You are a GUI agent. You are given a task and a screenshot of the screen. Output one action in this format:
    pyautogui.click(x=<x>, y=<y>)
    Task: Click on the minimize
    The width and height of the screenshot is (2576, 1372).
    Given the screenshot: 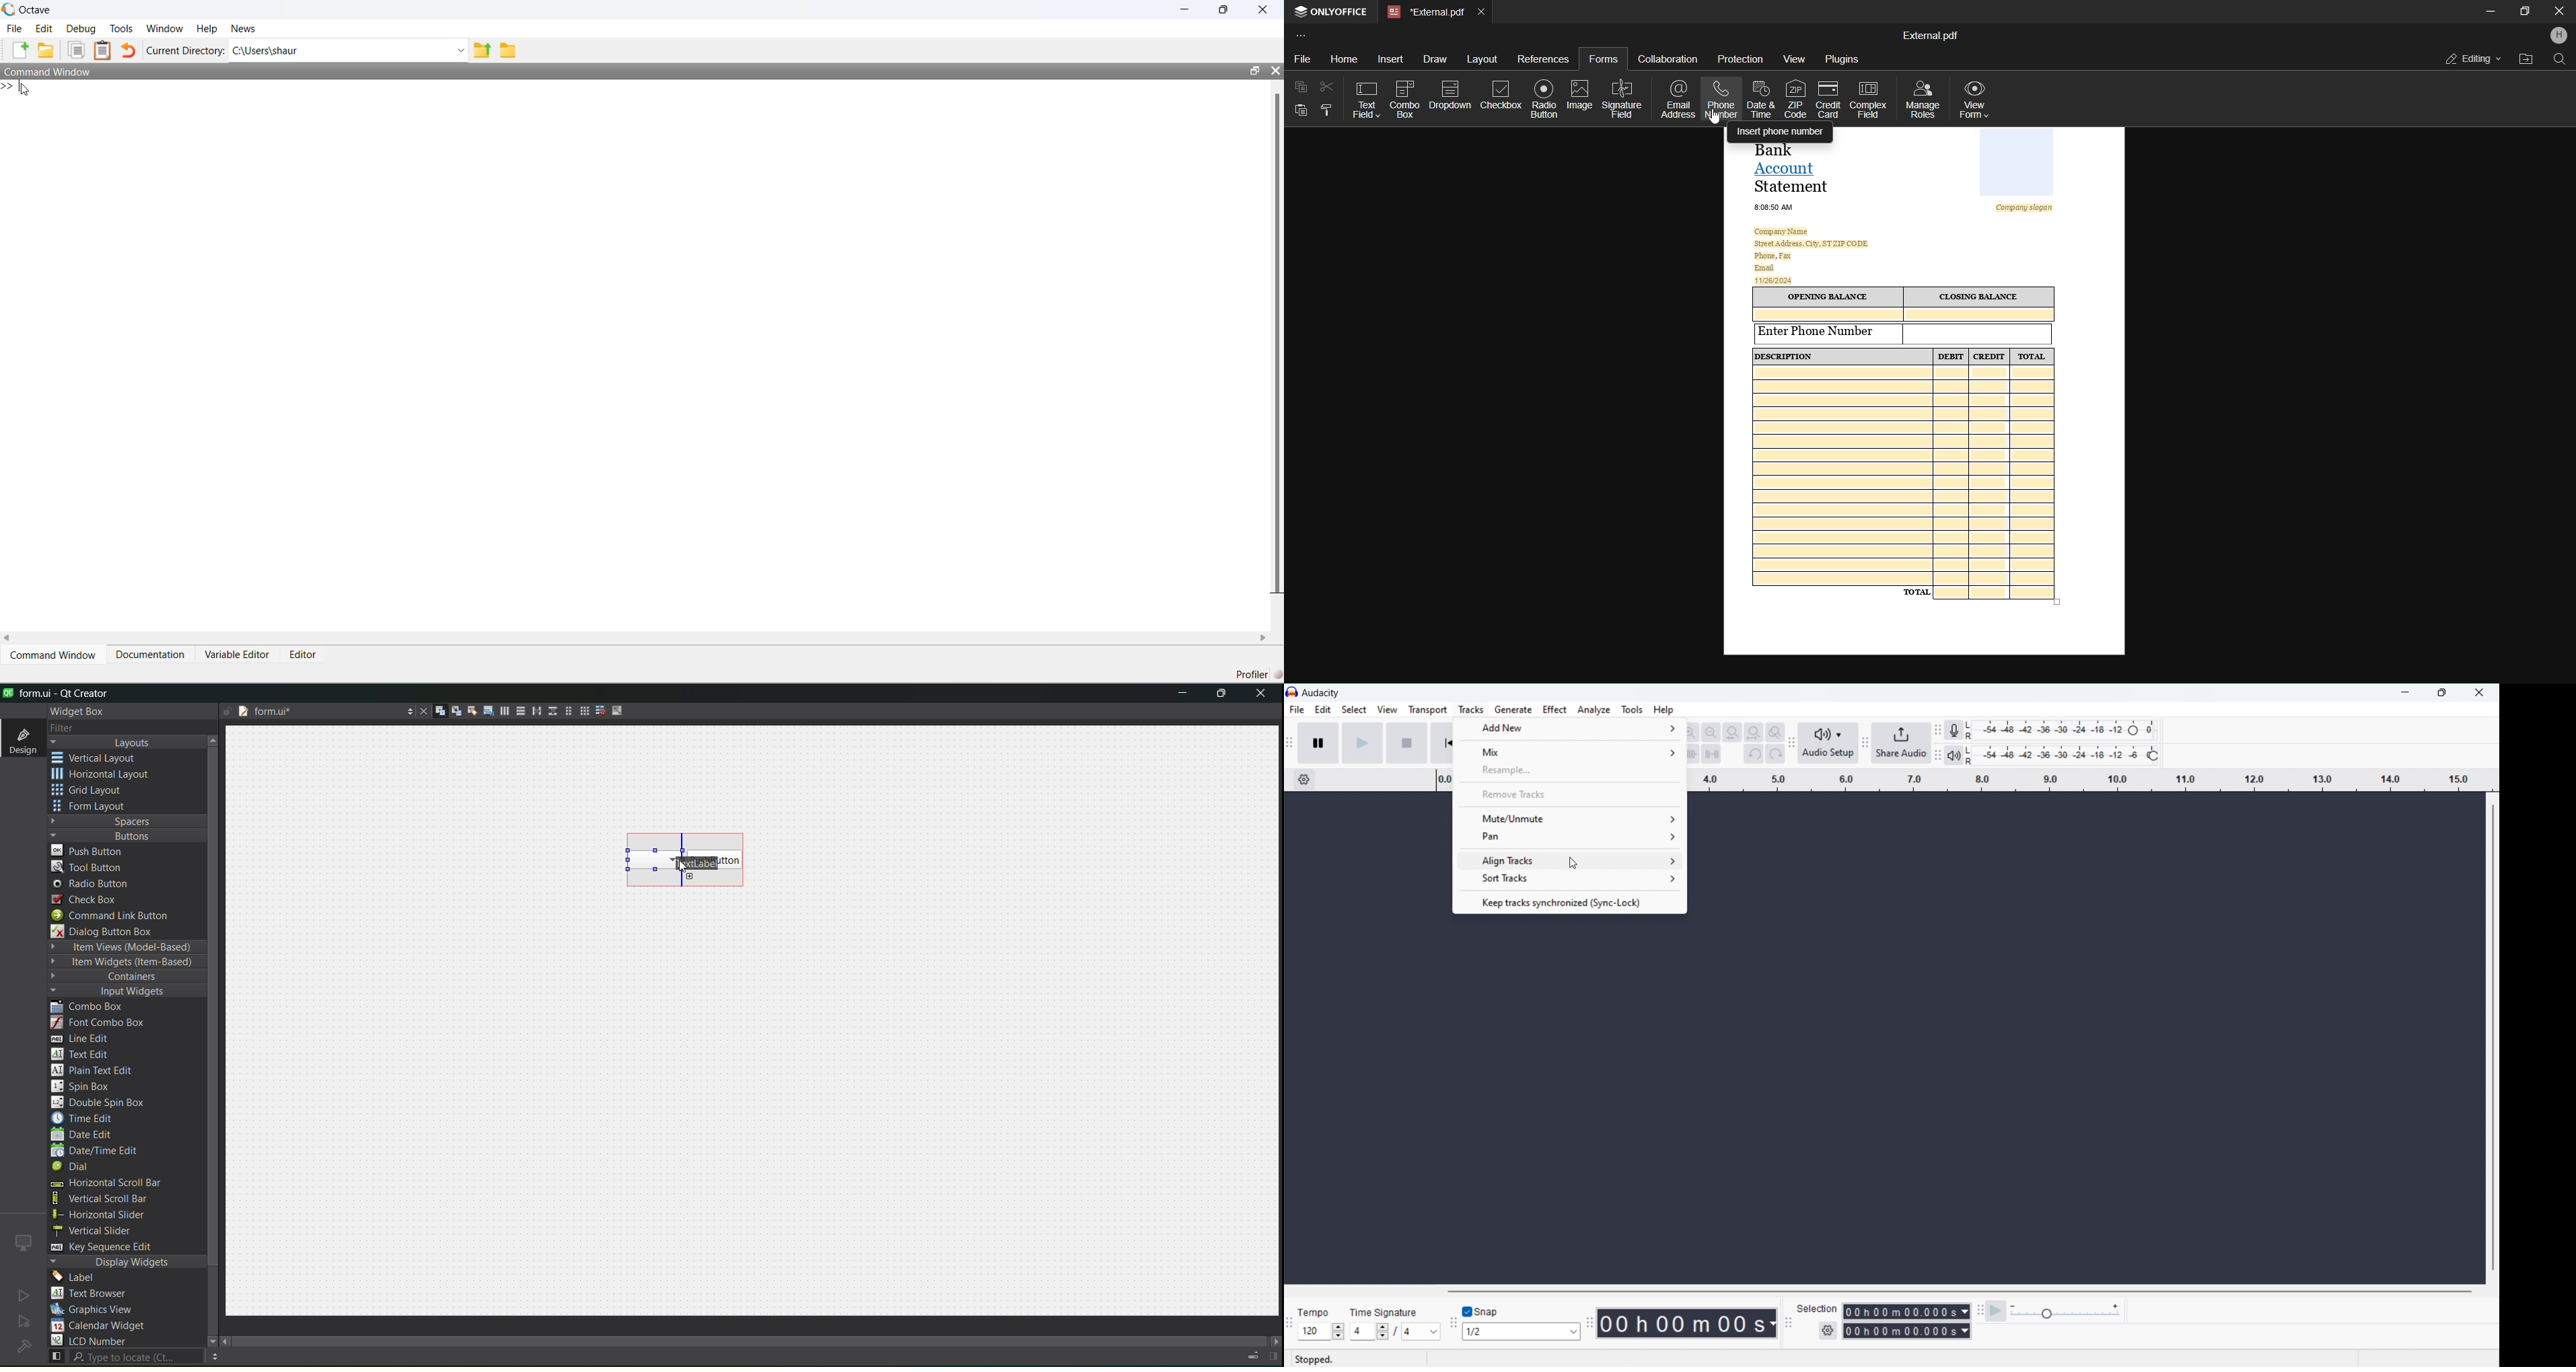 What is the action you would take?
    pyautogui.click(x=2490, y=10)
    